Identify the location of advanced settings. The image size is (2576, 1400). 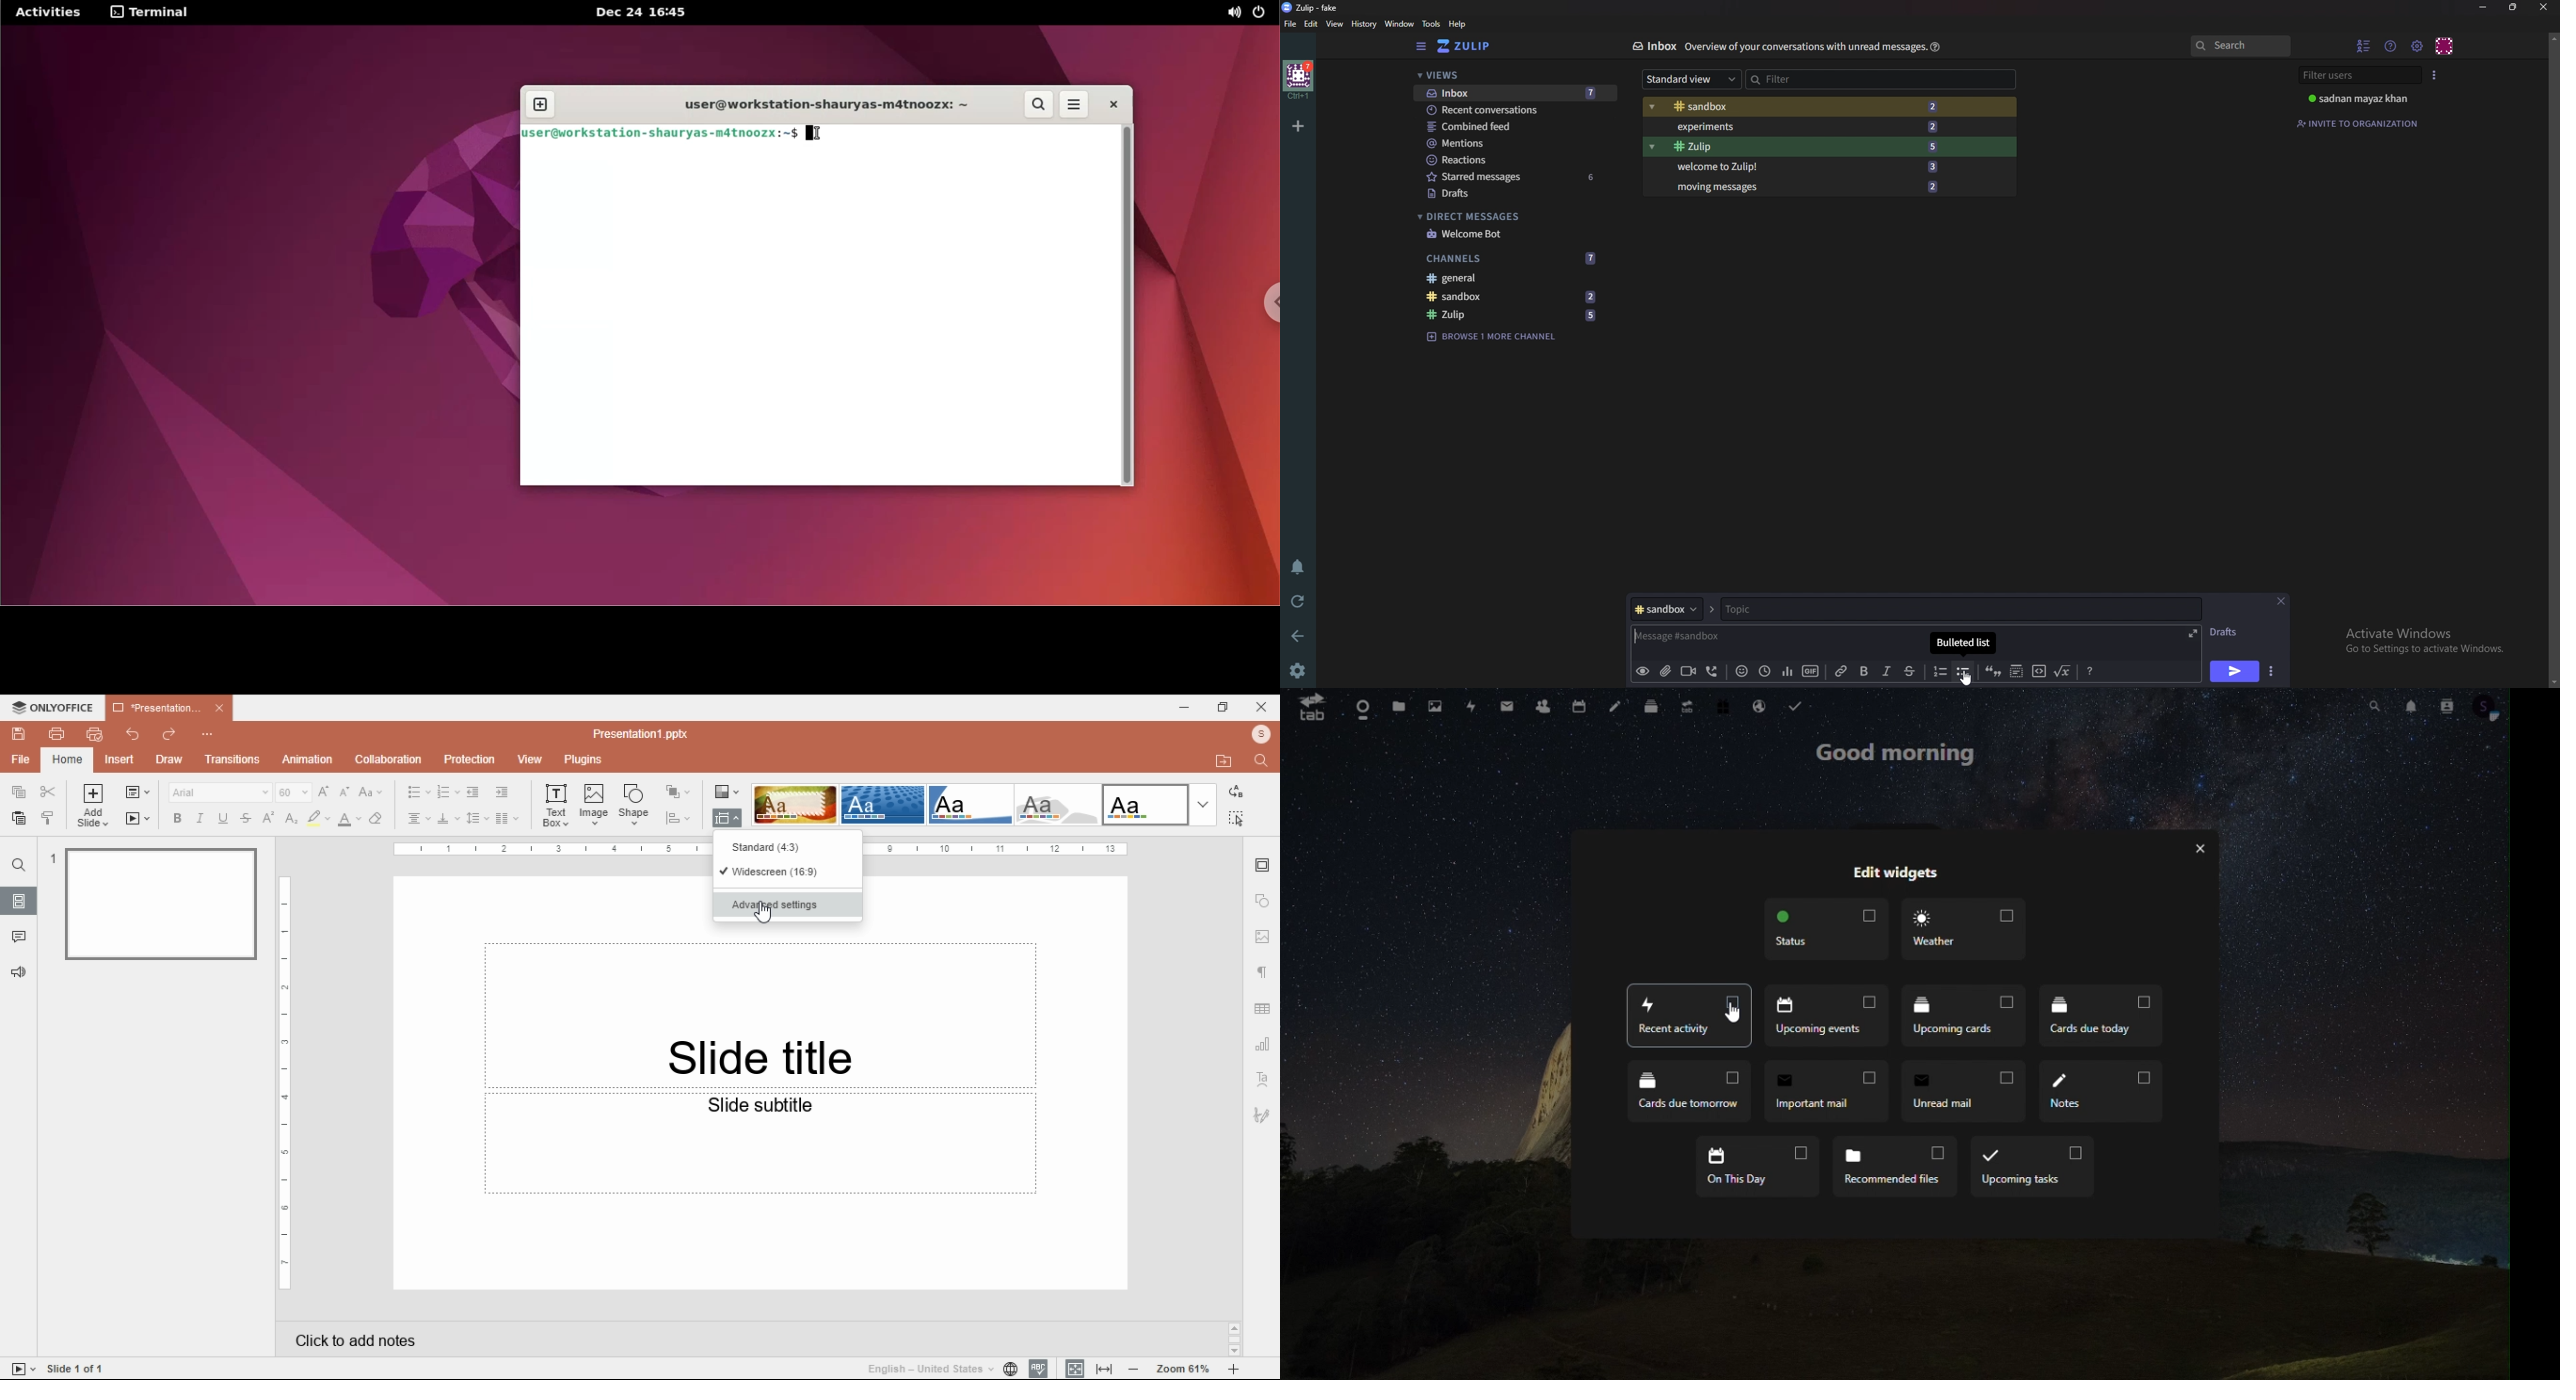
(786, 905).